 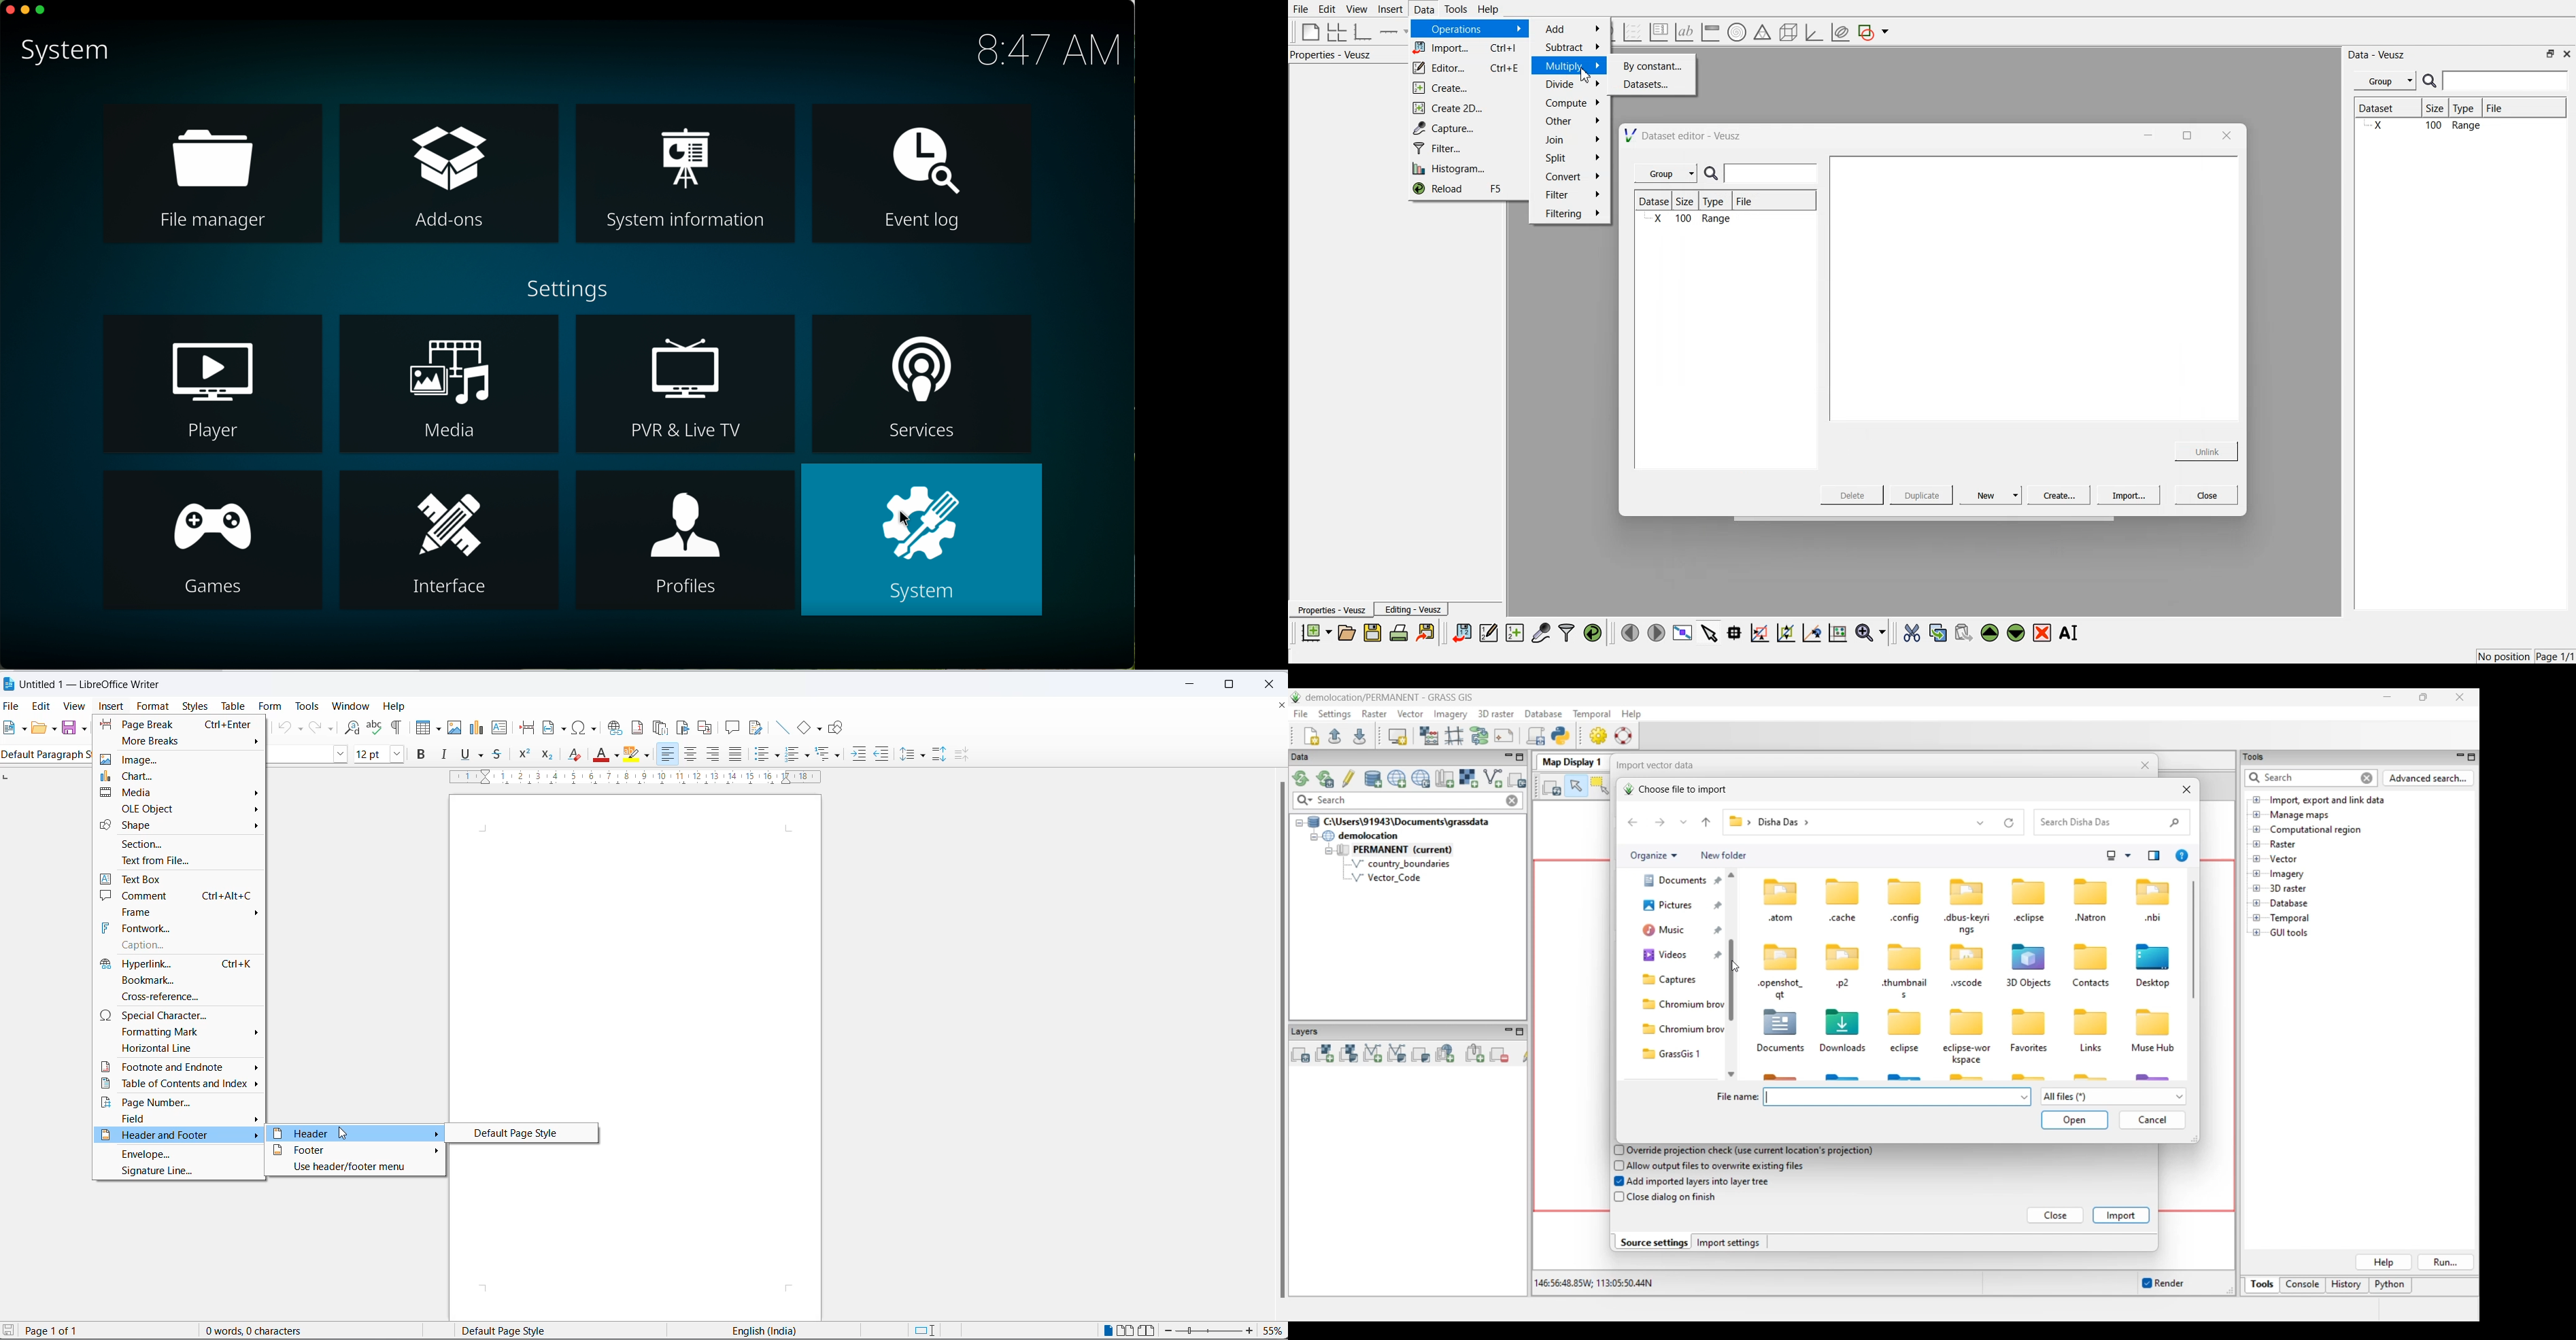 What do you see at coordinates (215, 539) in the screenshot?
I see `games` at bounding box center [215, 539].